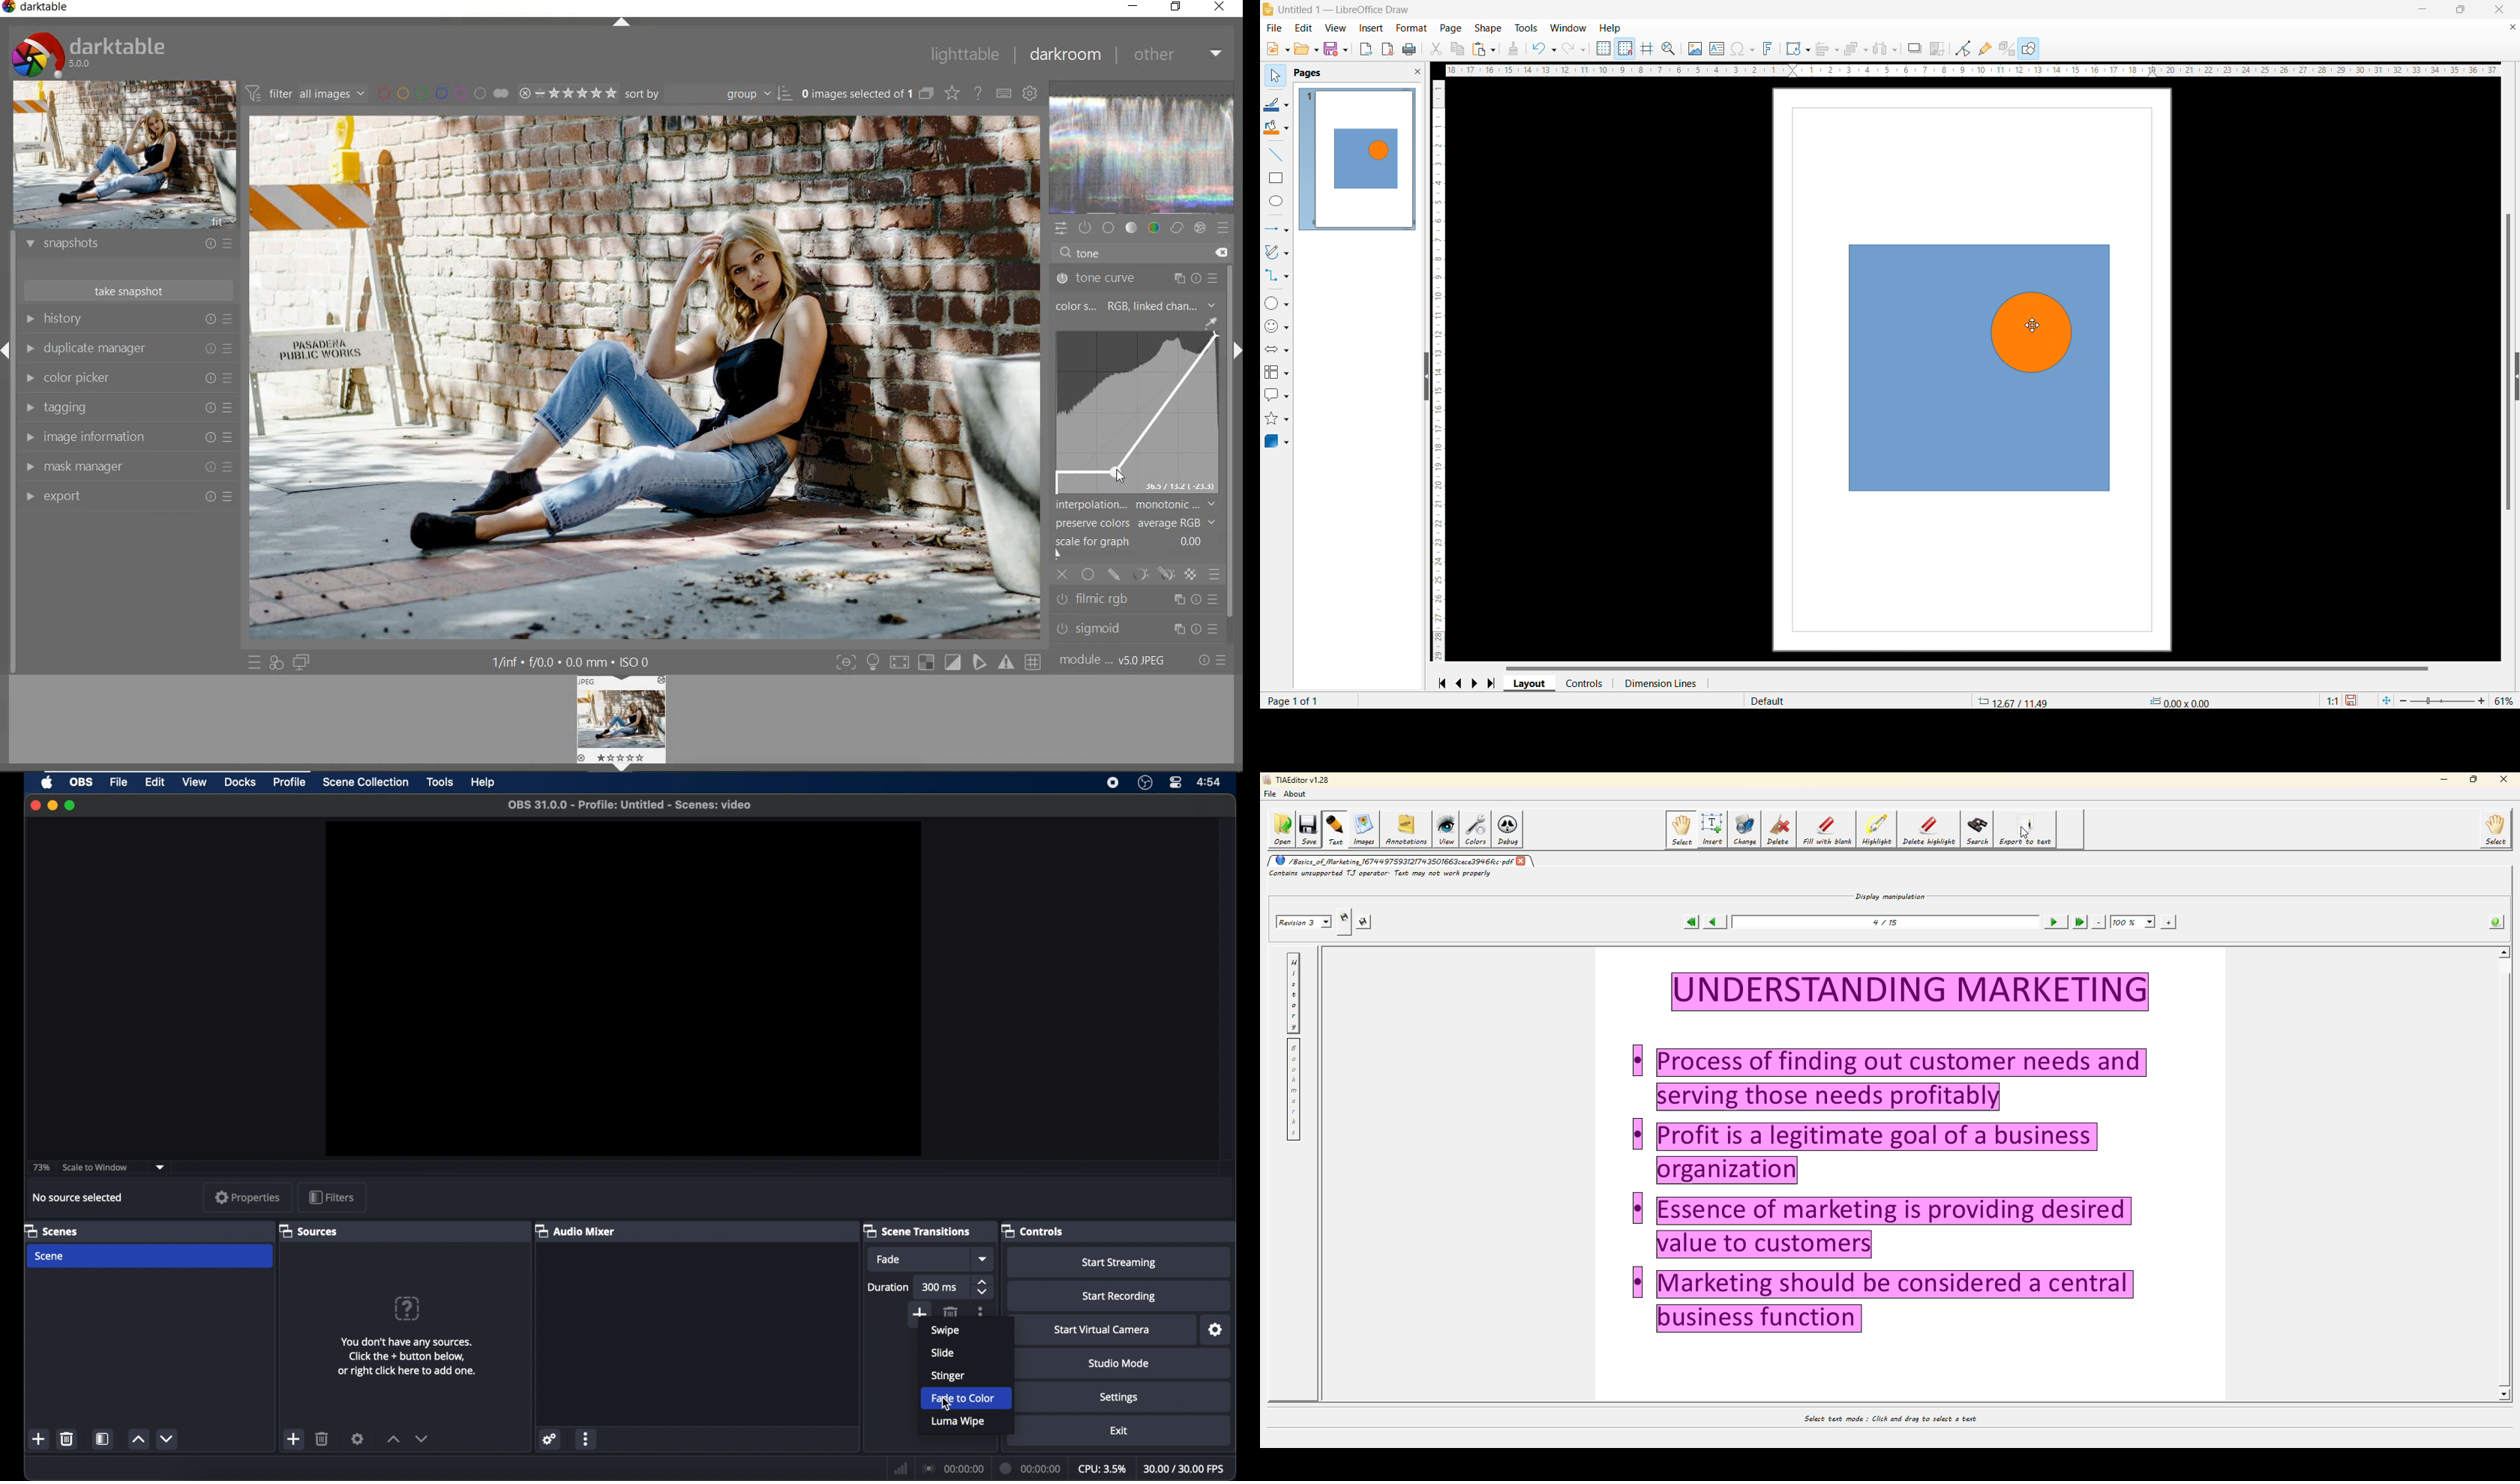 This screenshot has width=2520, height=1484. Describe the element at coordinates (1963, 48) in the screenshot. I see `toggle point edit mode` at that location.